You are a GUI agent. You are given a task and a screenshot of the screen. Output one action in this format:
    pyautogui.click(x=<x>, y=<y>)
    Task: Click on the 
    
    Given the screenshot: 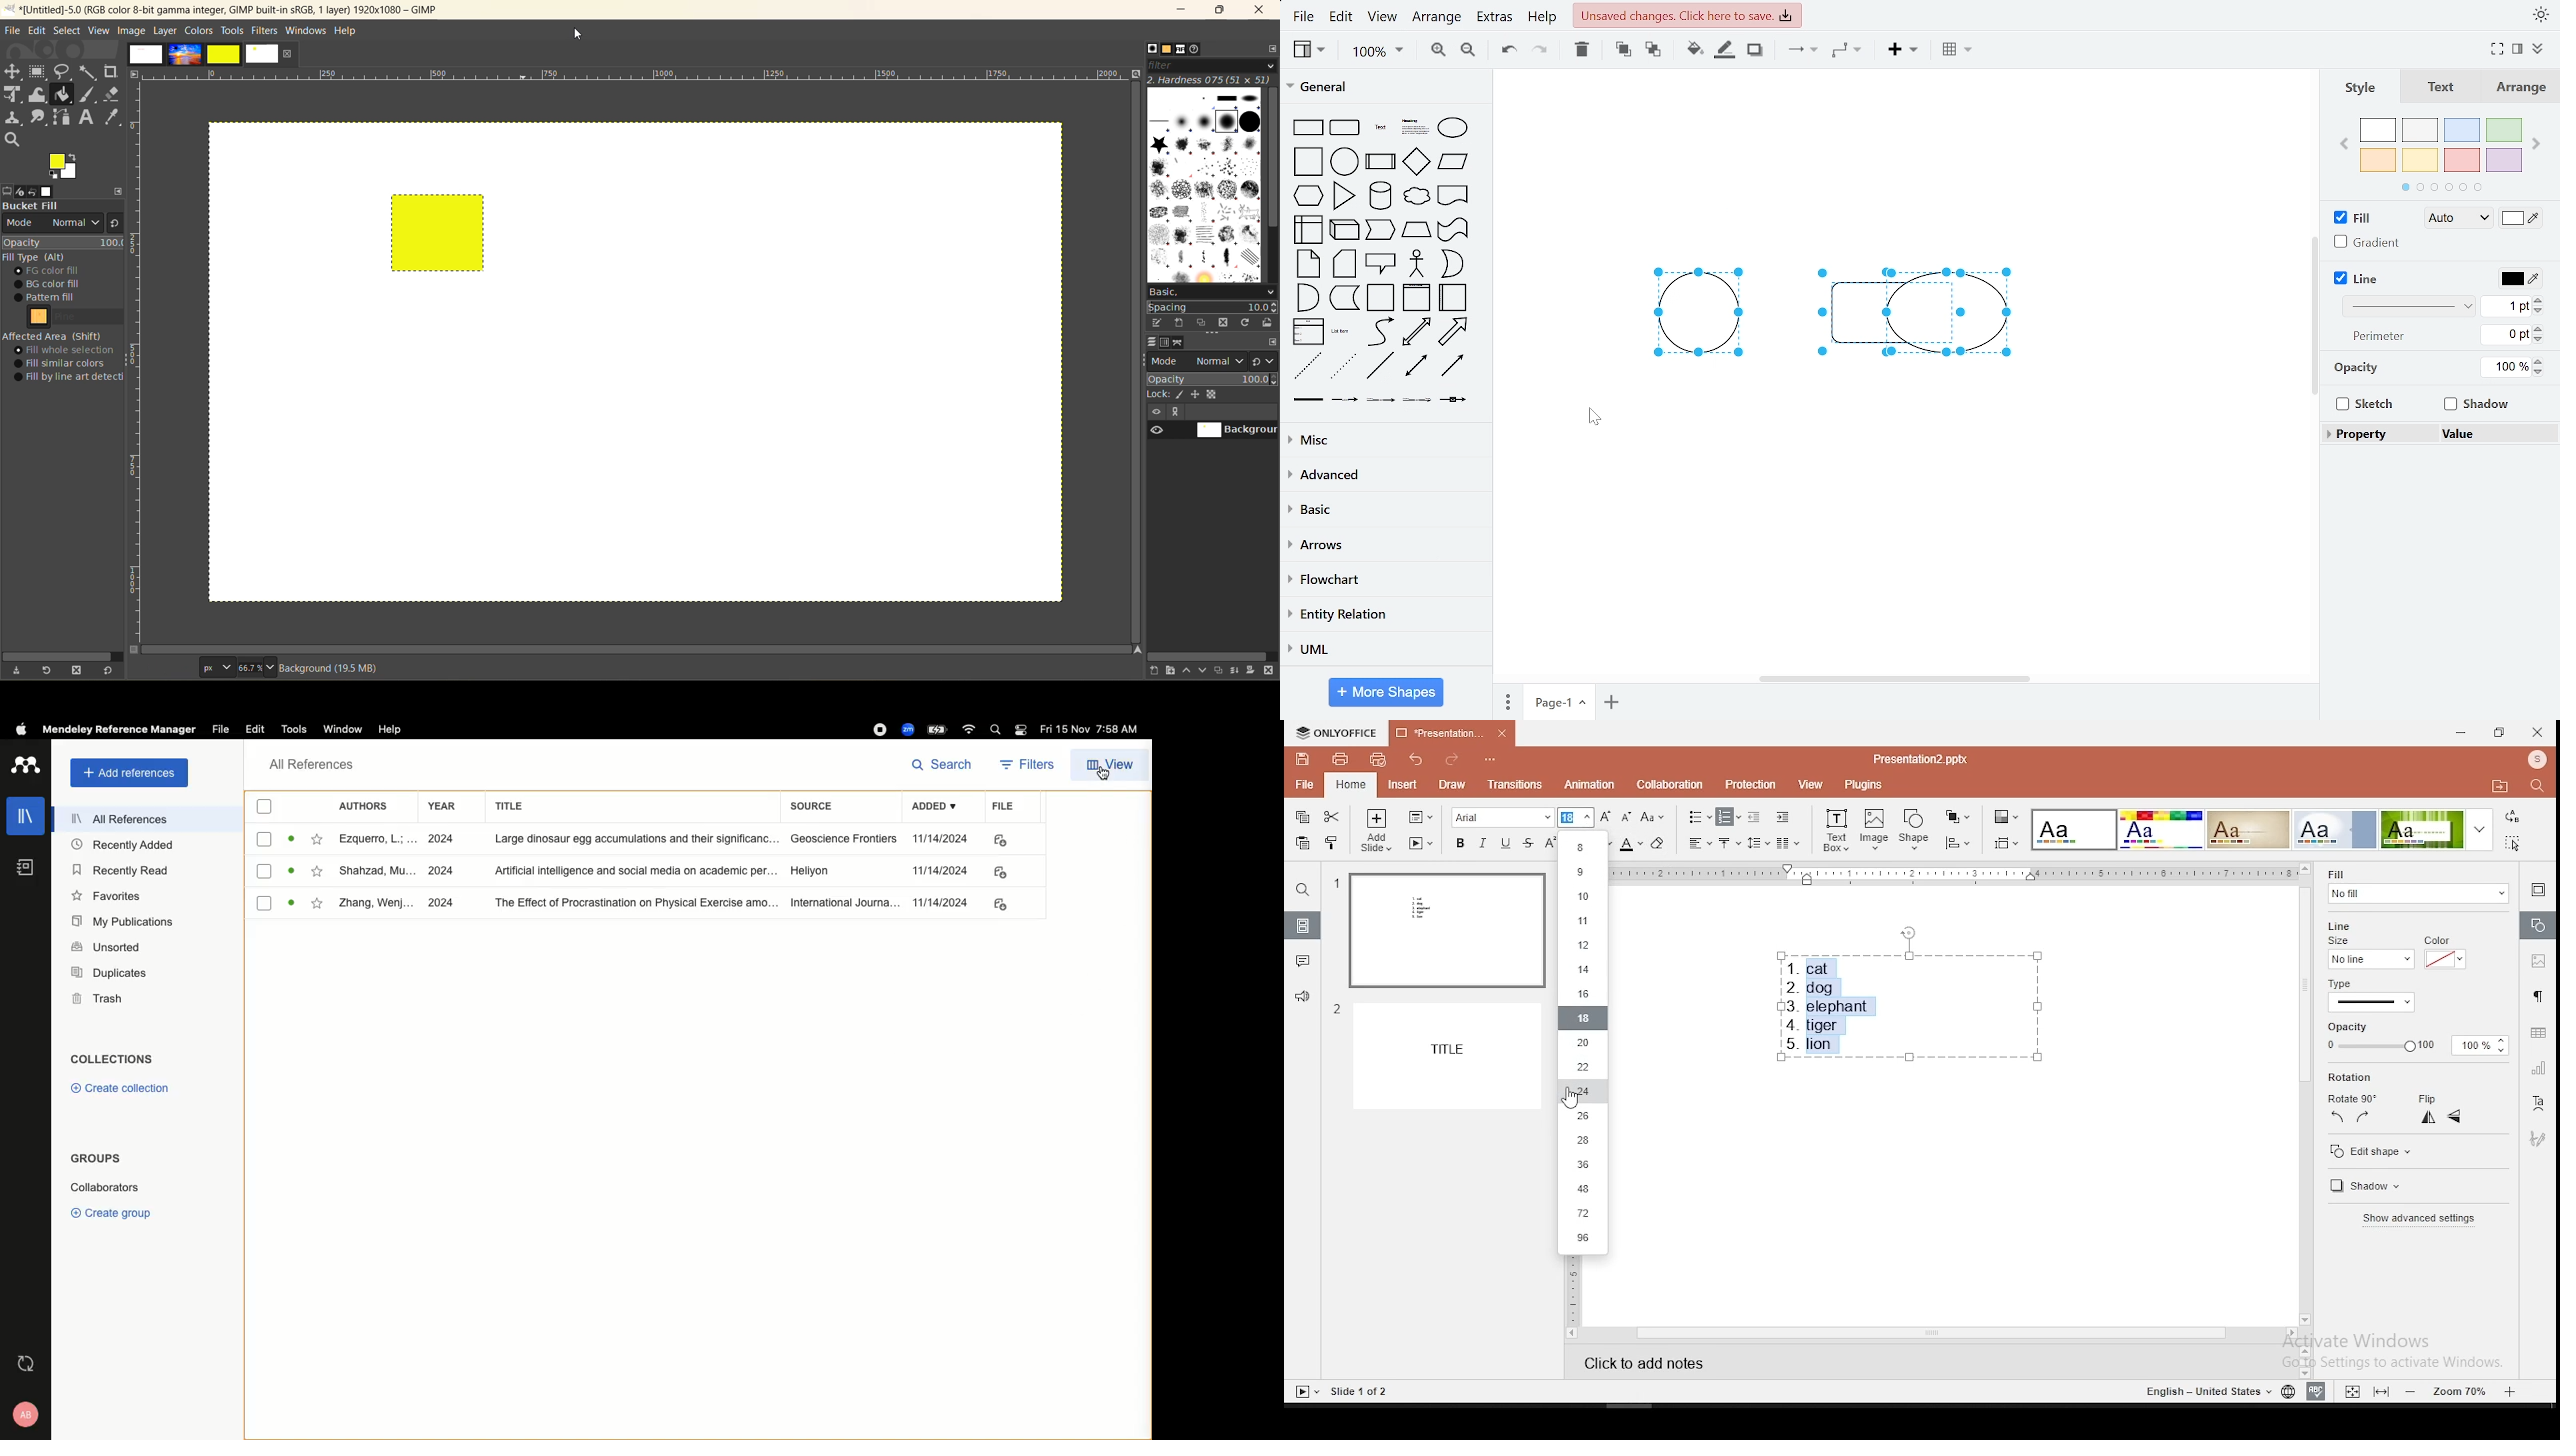 What is the action you would take?
    pyautogui.click(x=2537, y=1136)
    